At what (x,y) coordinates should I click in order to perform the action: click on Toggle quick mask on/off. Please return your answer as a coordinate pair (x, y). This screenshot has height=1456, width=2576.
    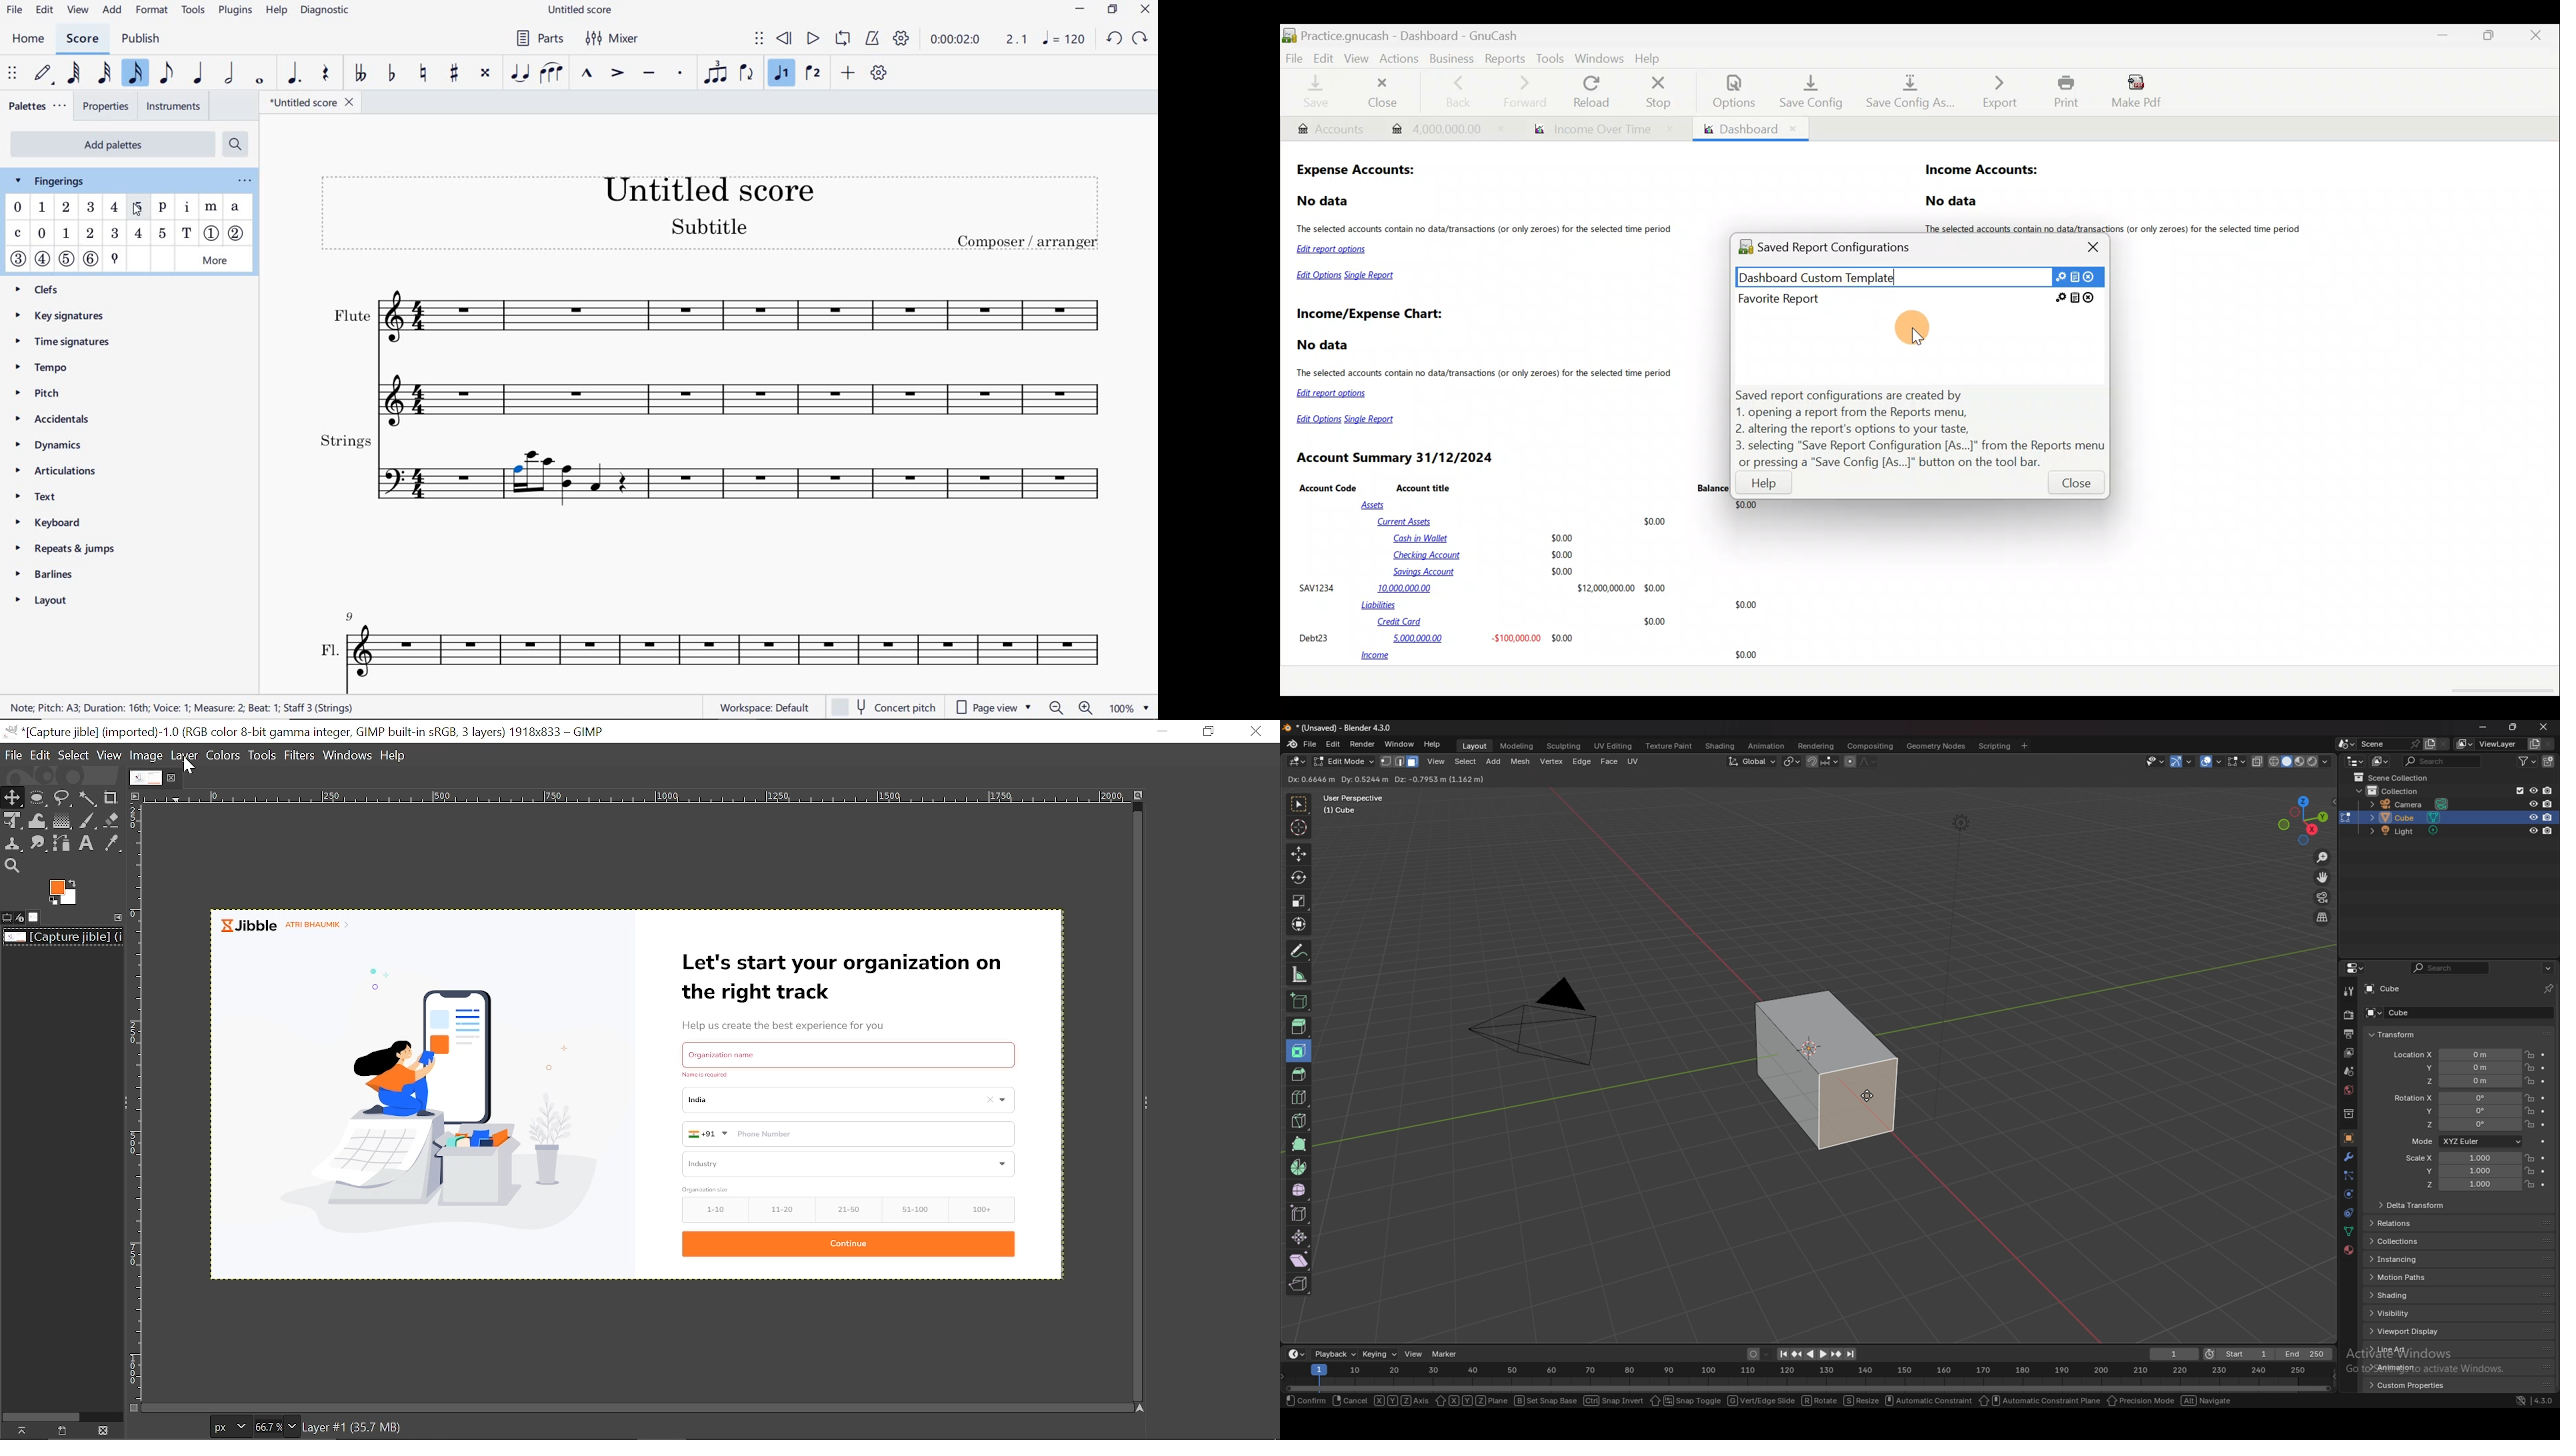
    Looking at the image, I should click on (132, 1408).